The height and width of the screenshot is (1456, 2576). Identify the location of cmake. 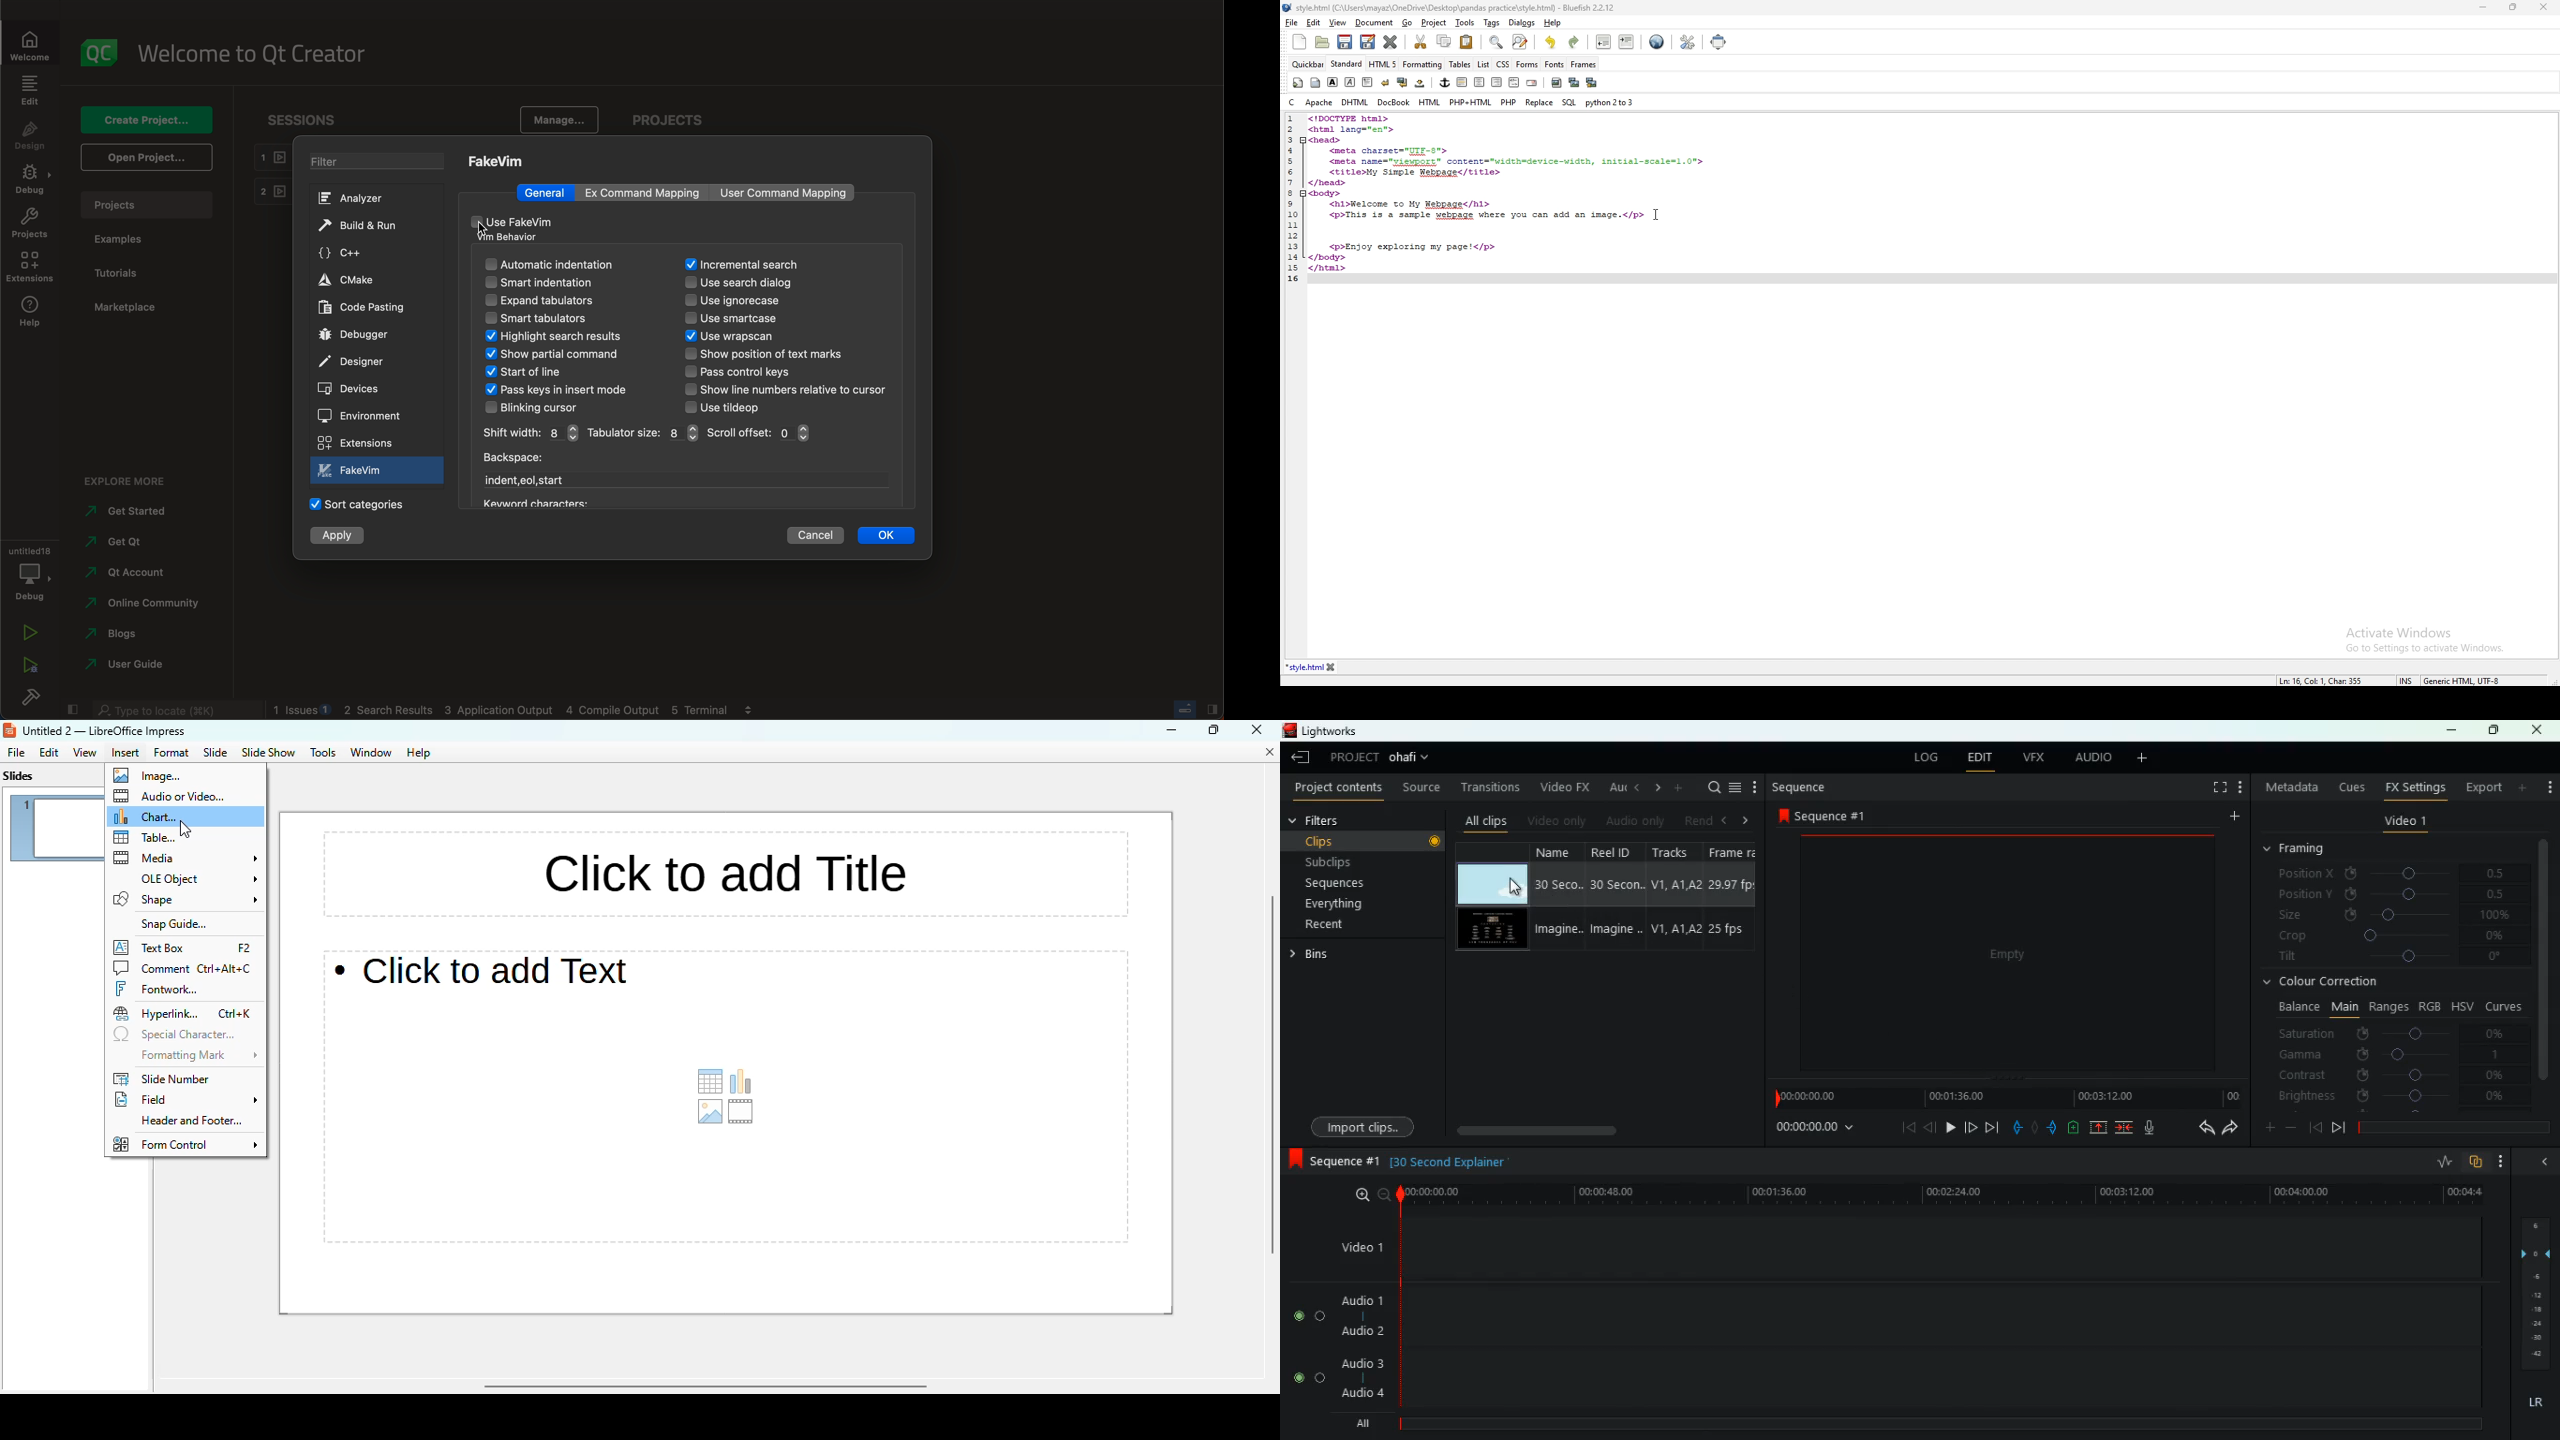
(366, 281).